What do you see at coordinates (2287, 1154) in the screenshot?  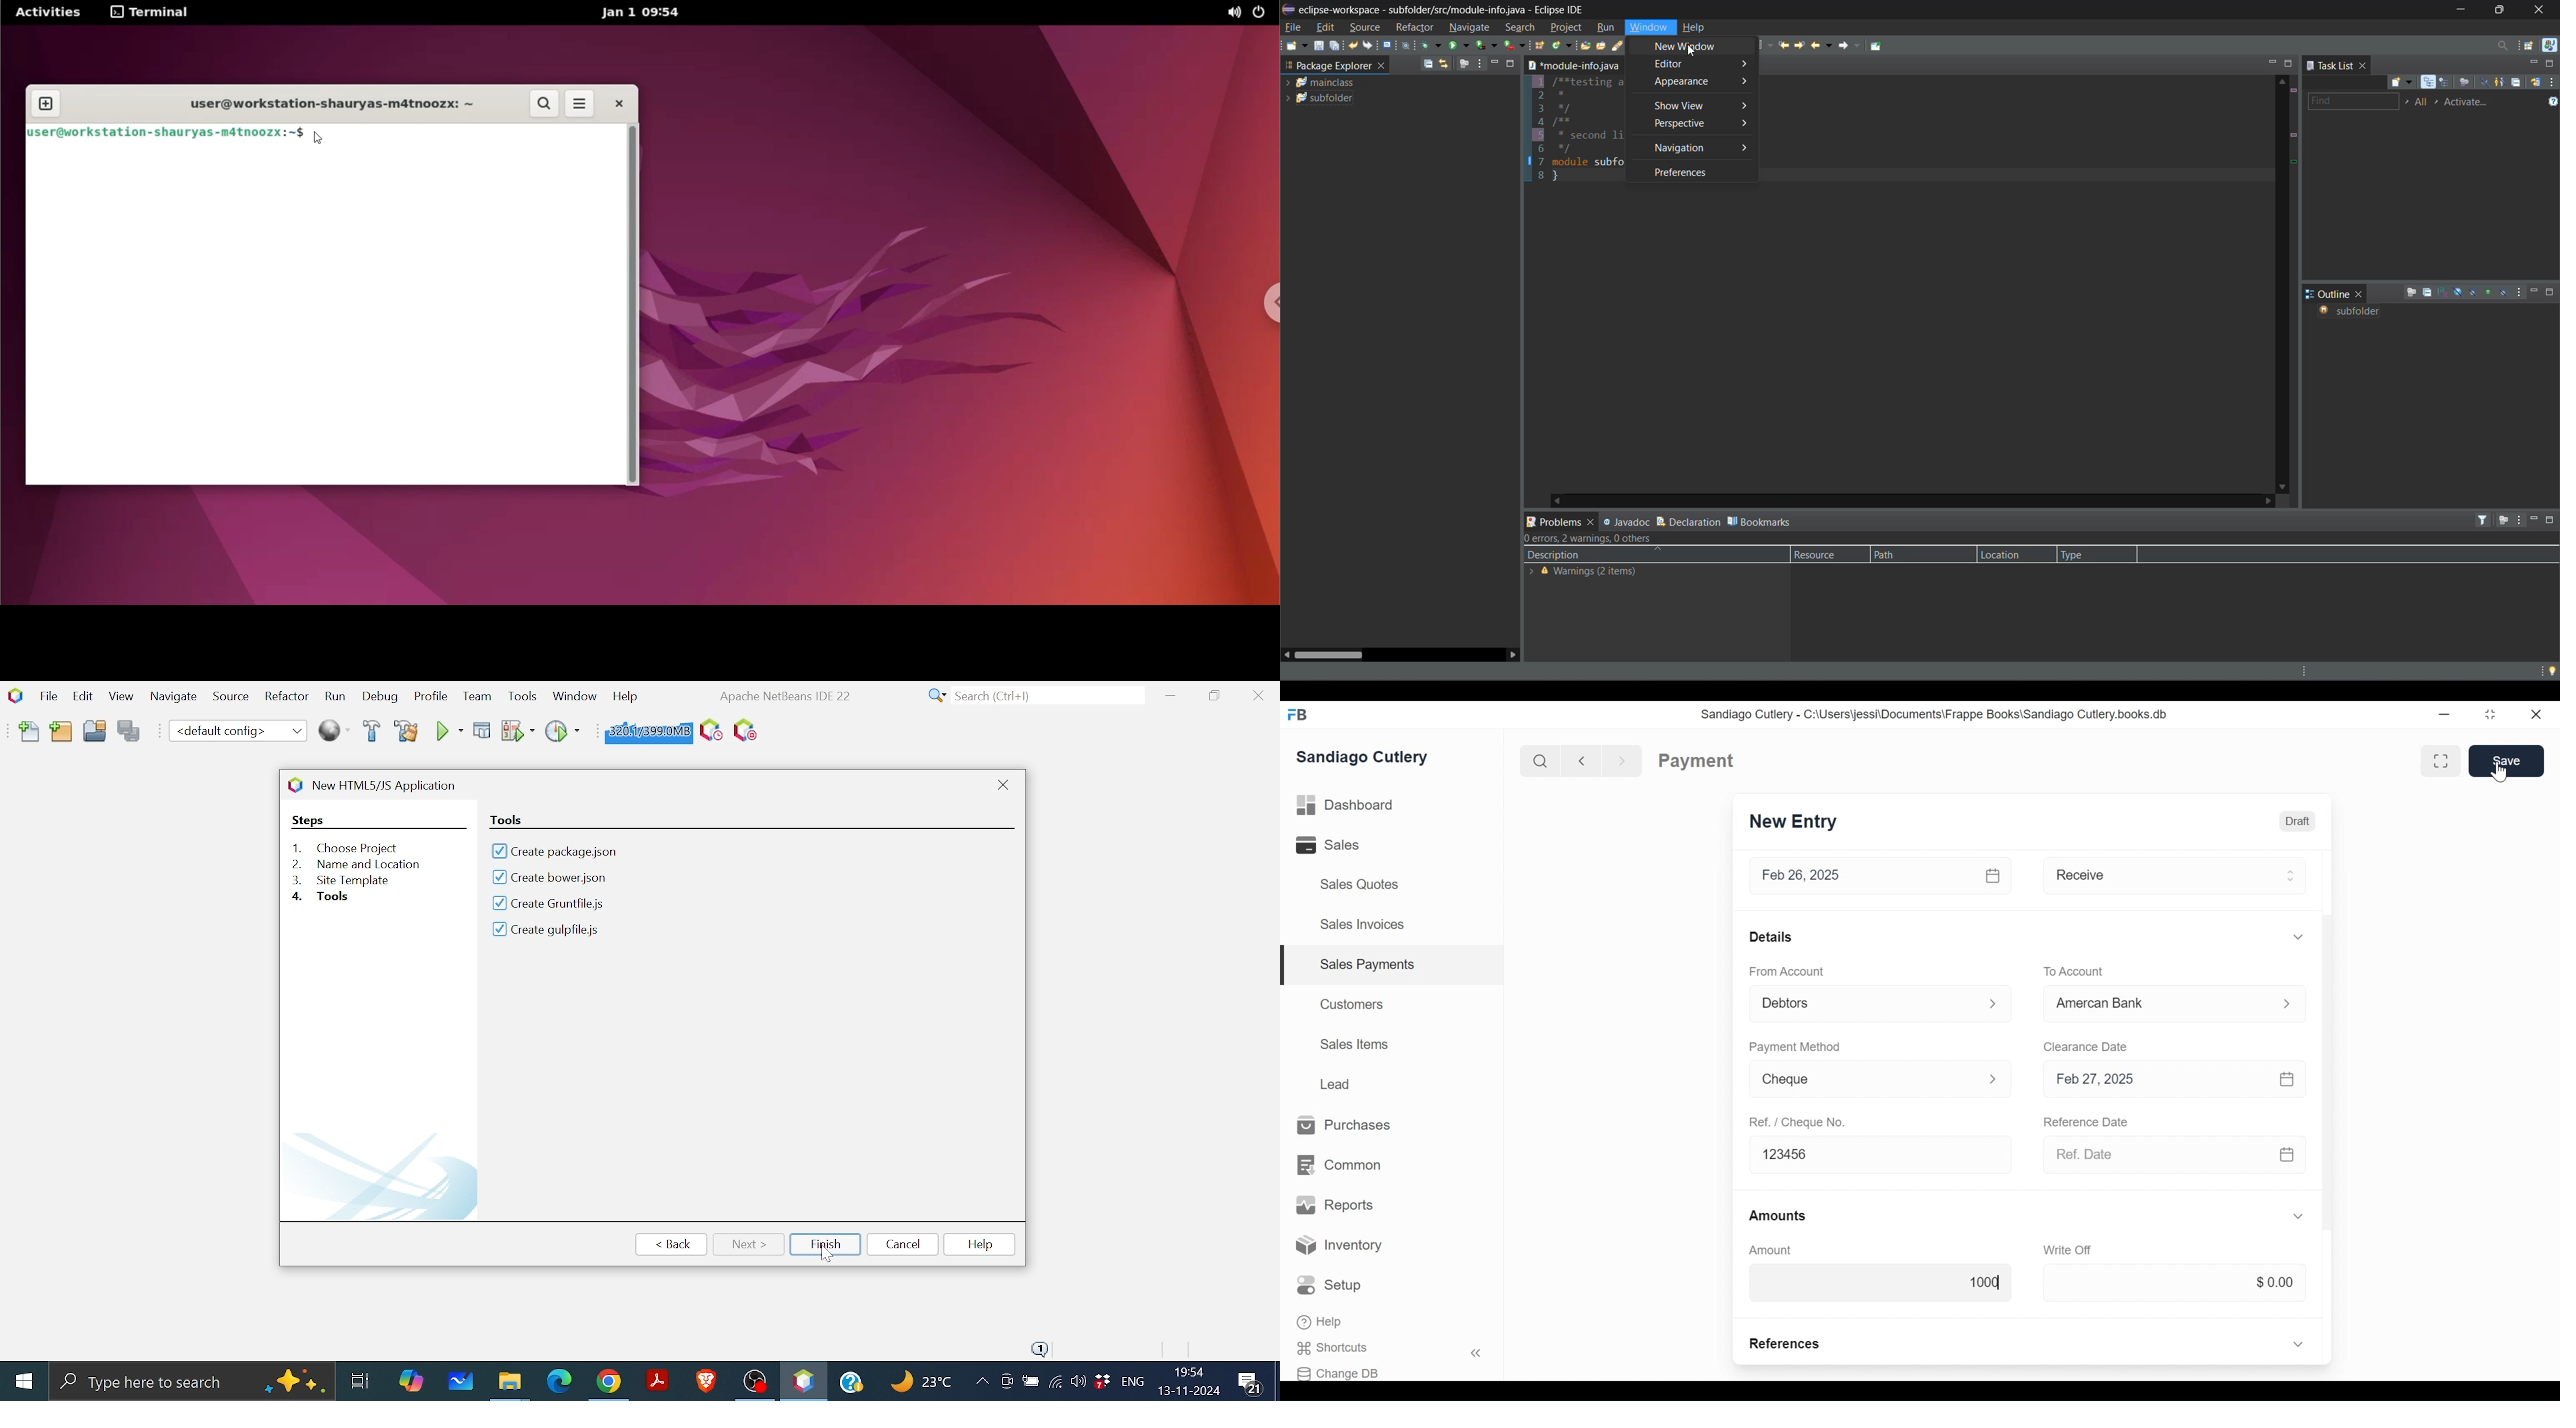 I see `Calendar` at bounding box center [2287, 1154].